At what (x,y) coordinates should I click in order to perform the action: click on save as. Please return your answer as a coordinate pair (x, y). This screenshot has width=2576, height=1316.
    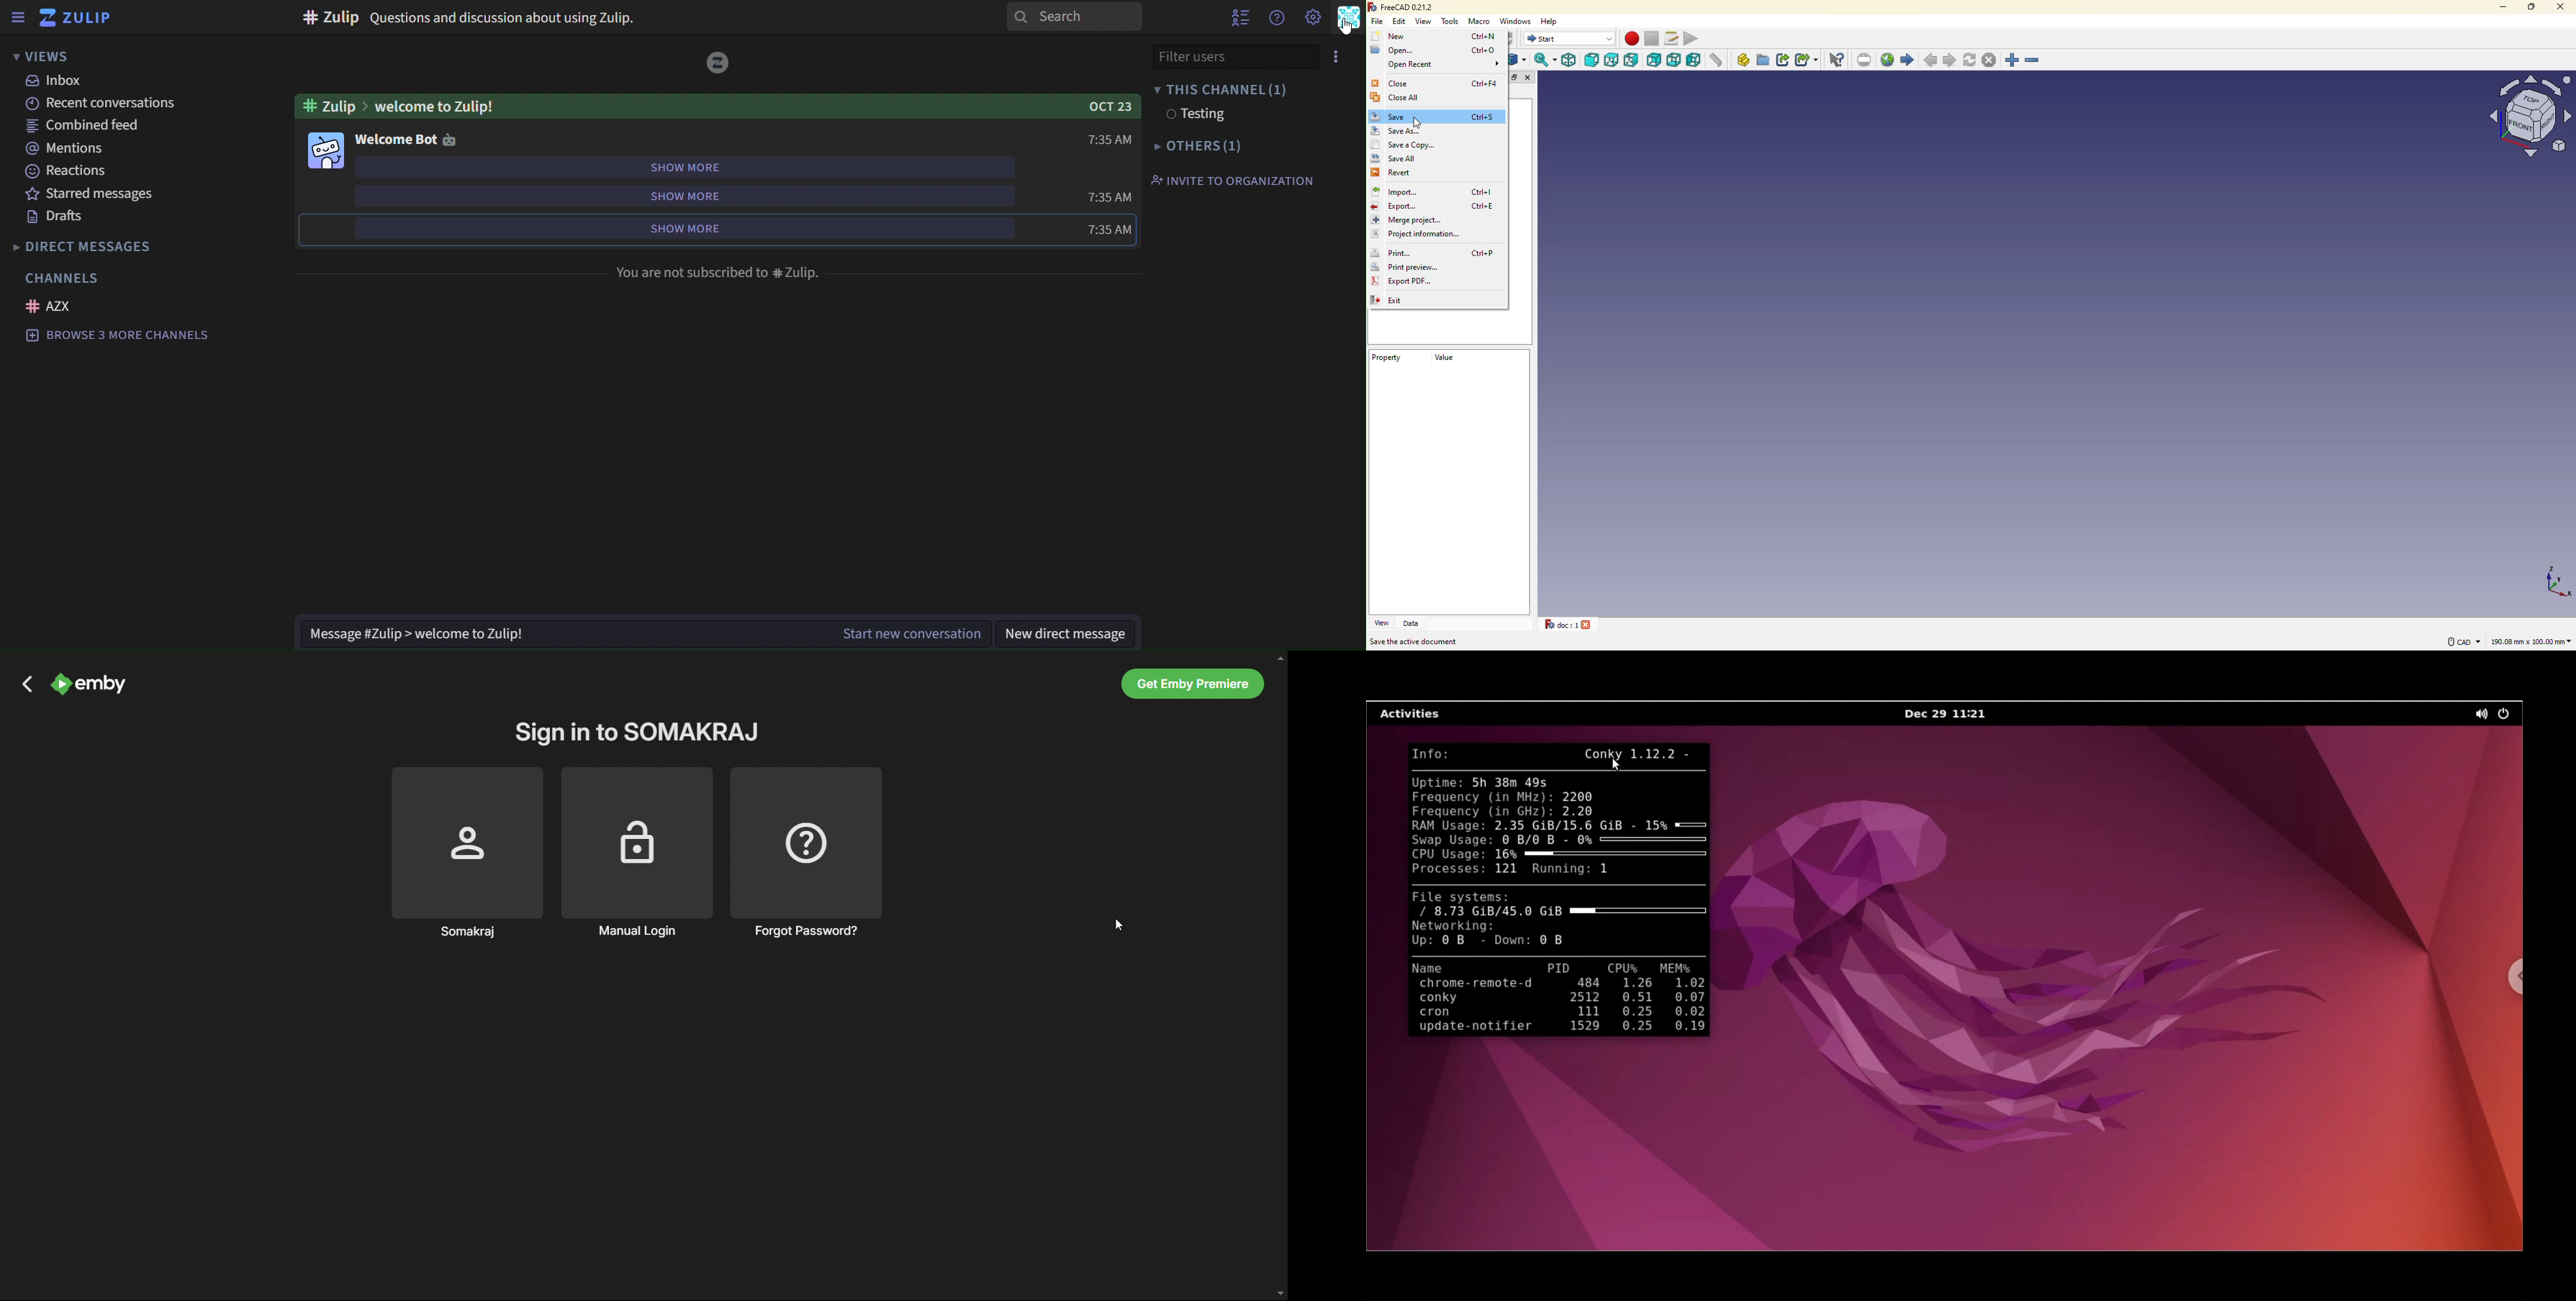
    Looking at the image, I should click on (1397, 132).